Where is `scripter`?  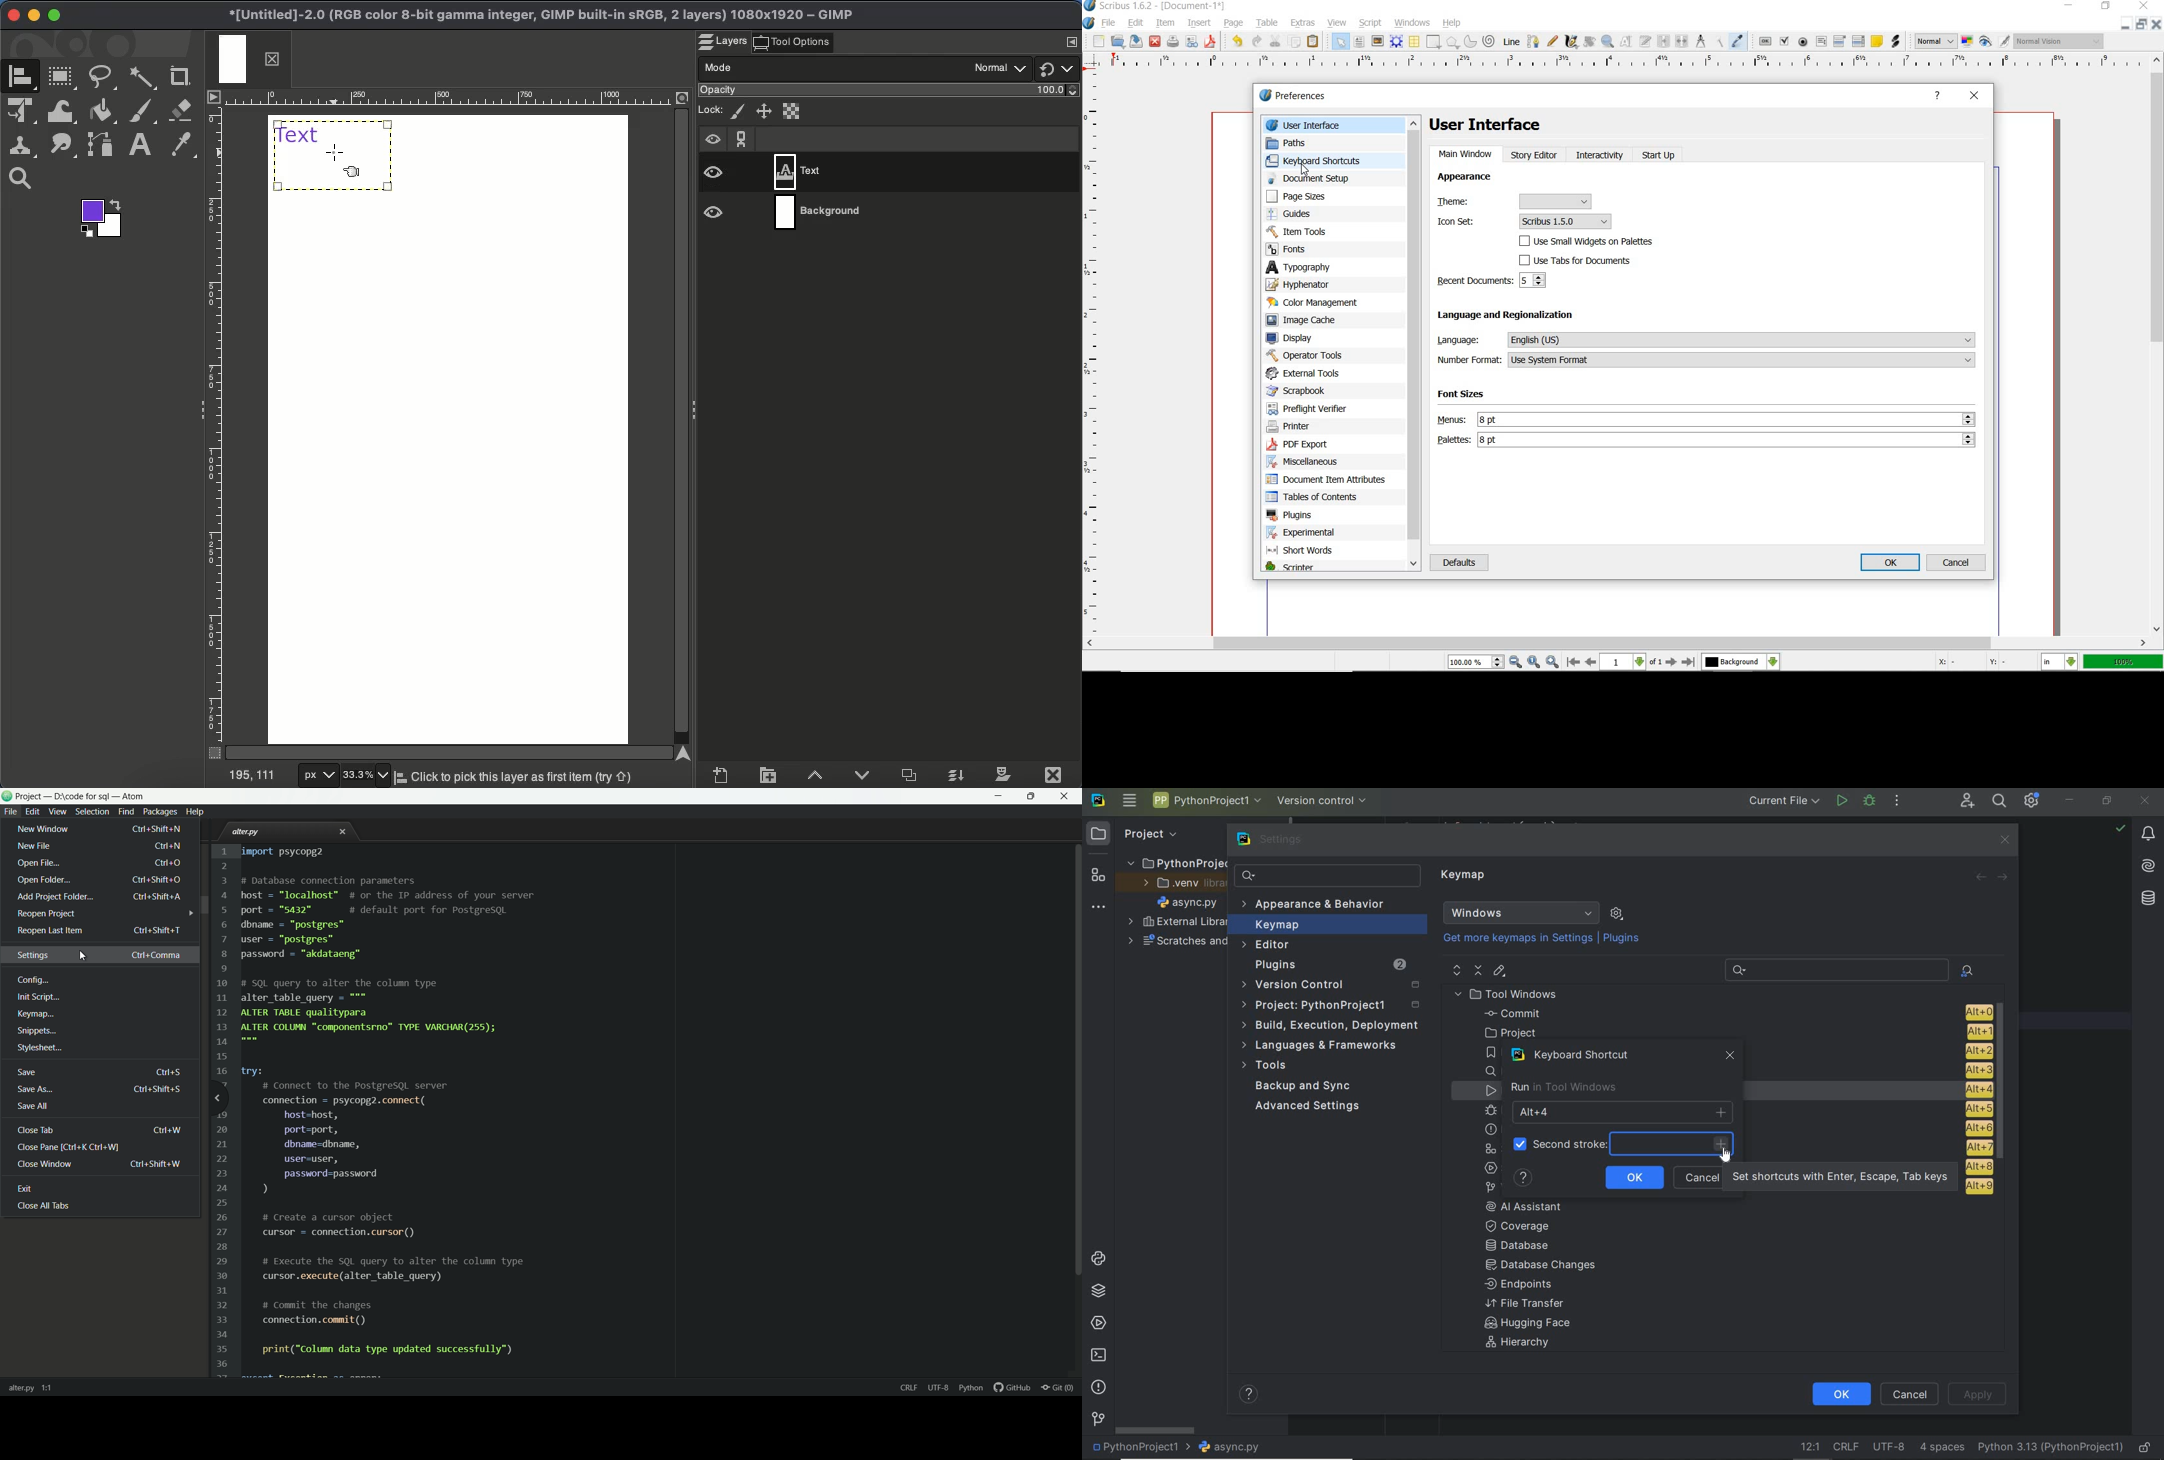
scripter is located at coordinates (1289, 568).